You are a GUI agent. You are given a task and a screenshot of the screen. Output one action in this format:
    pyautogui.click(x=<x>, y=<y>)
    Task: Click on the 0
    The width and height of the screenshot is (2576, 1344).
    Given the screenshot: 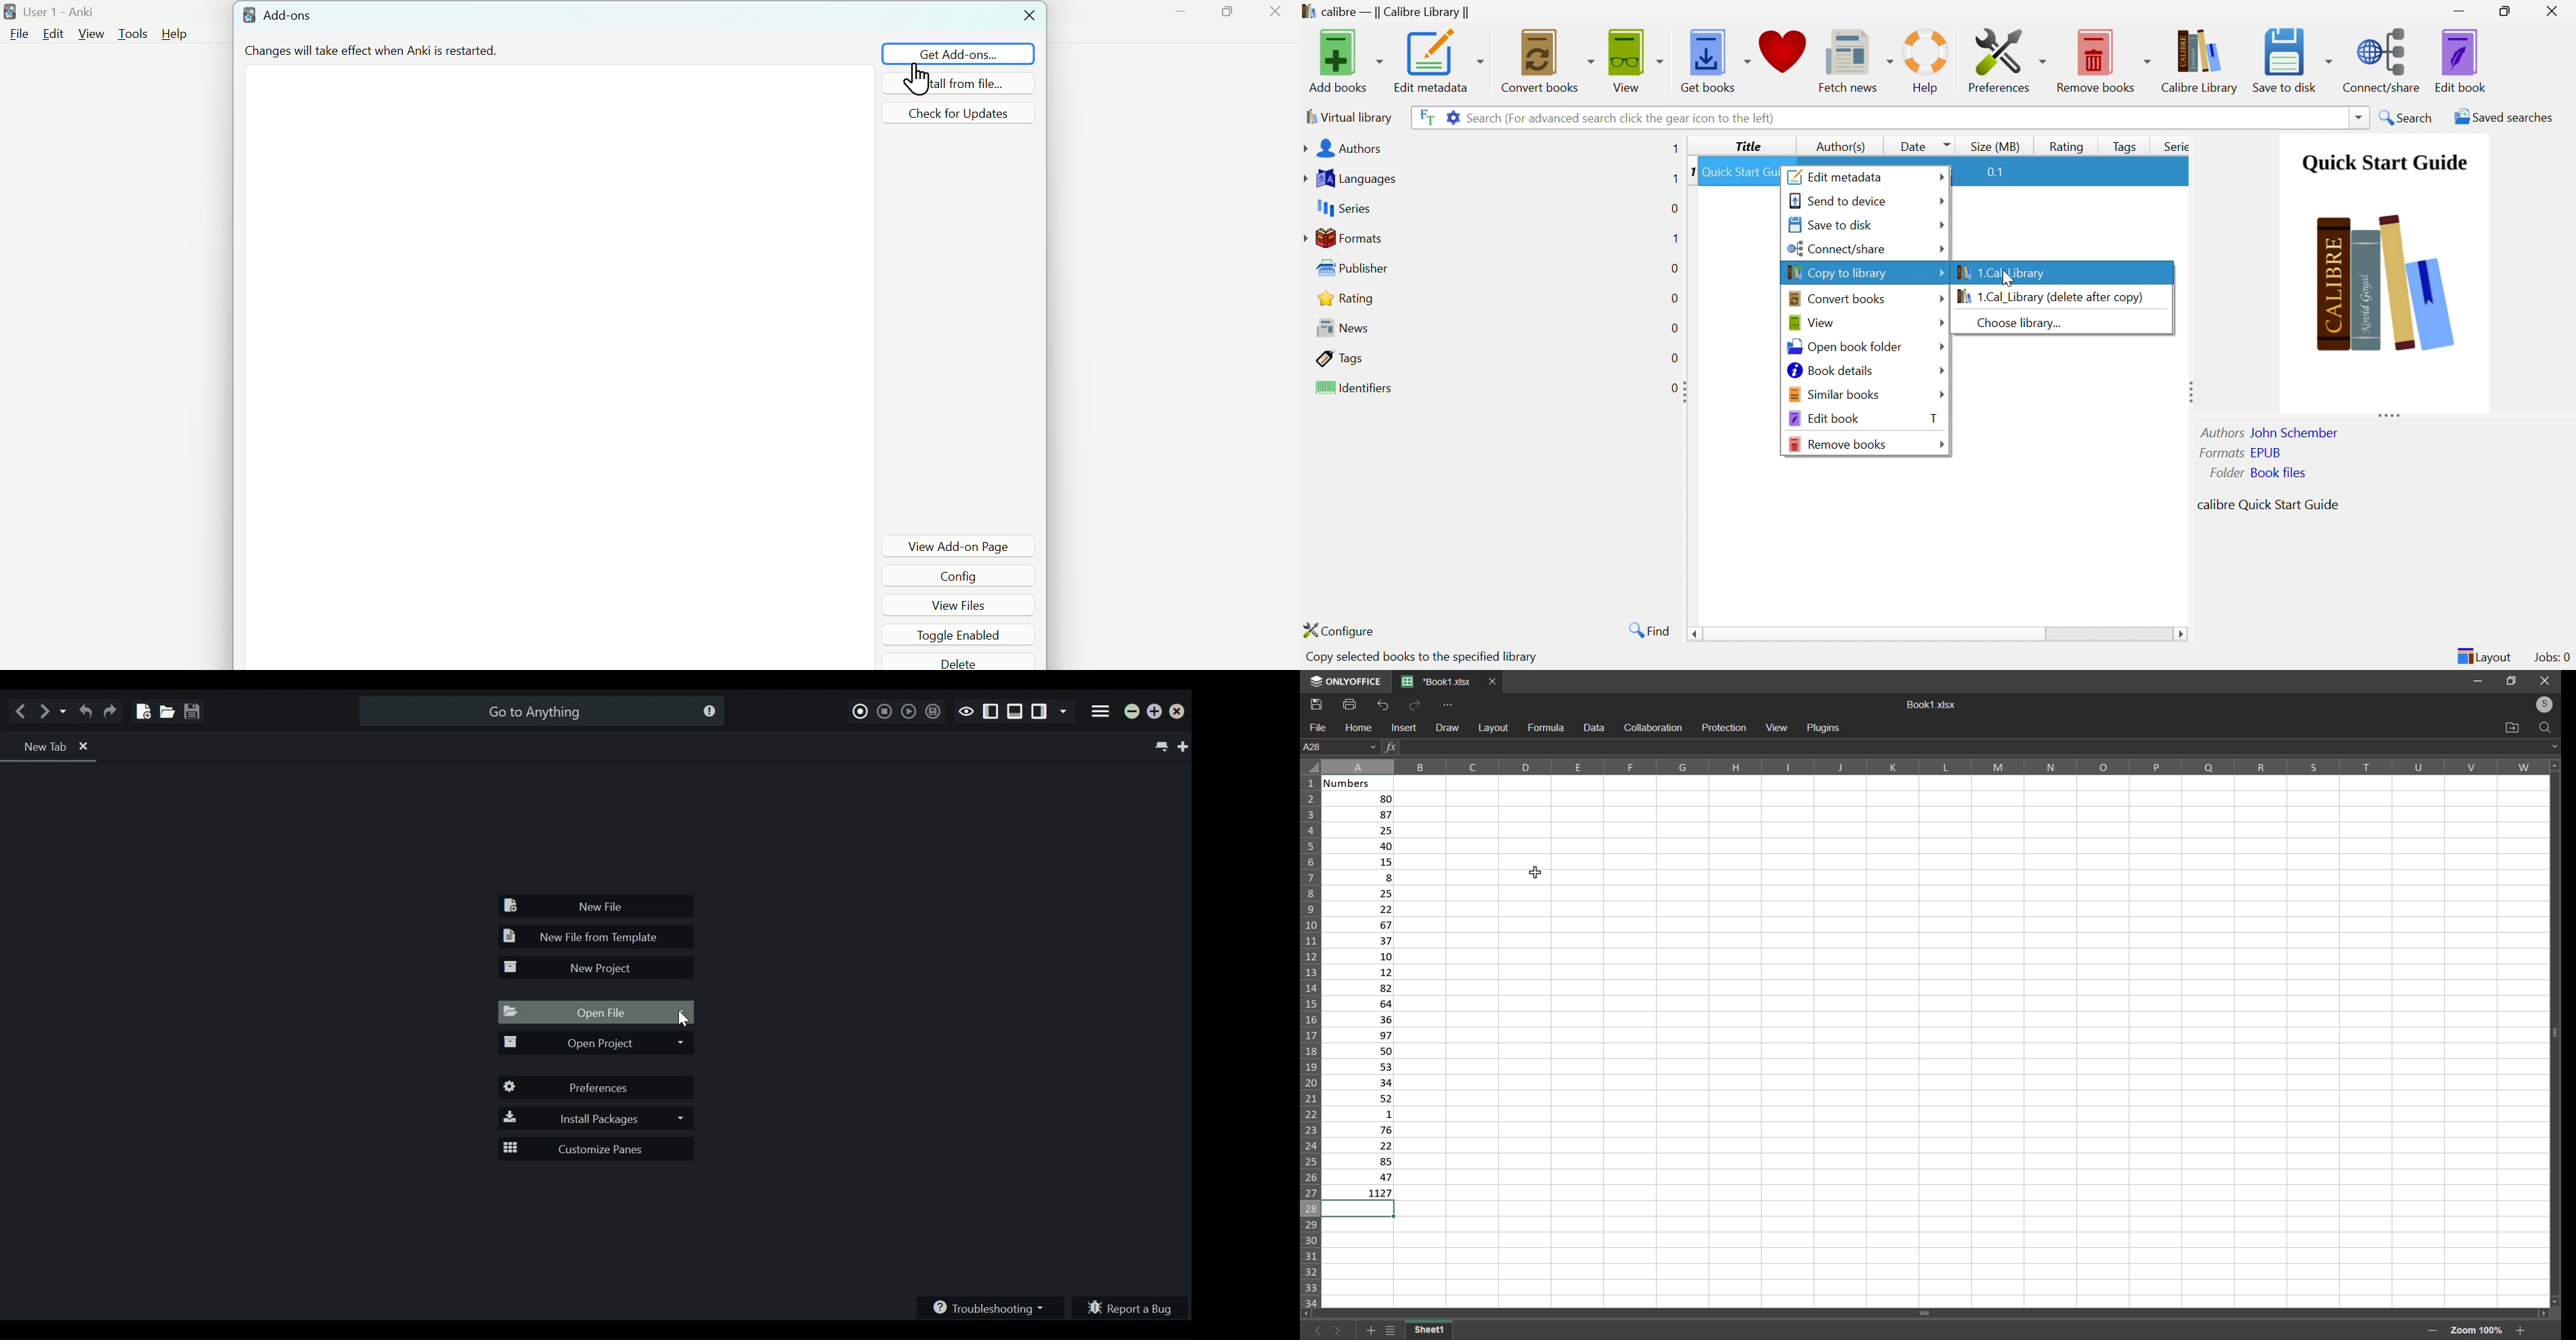 What is the action you would take?
    pyautogui.click(x=1669, y=388)
    